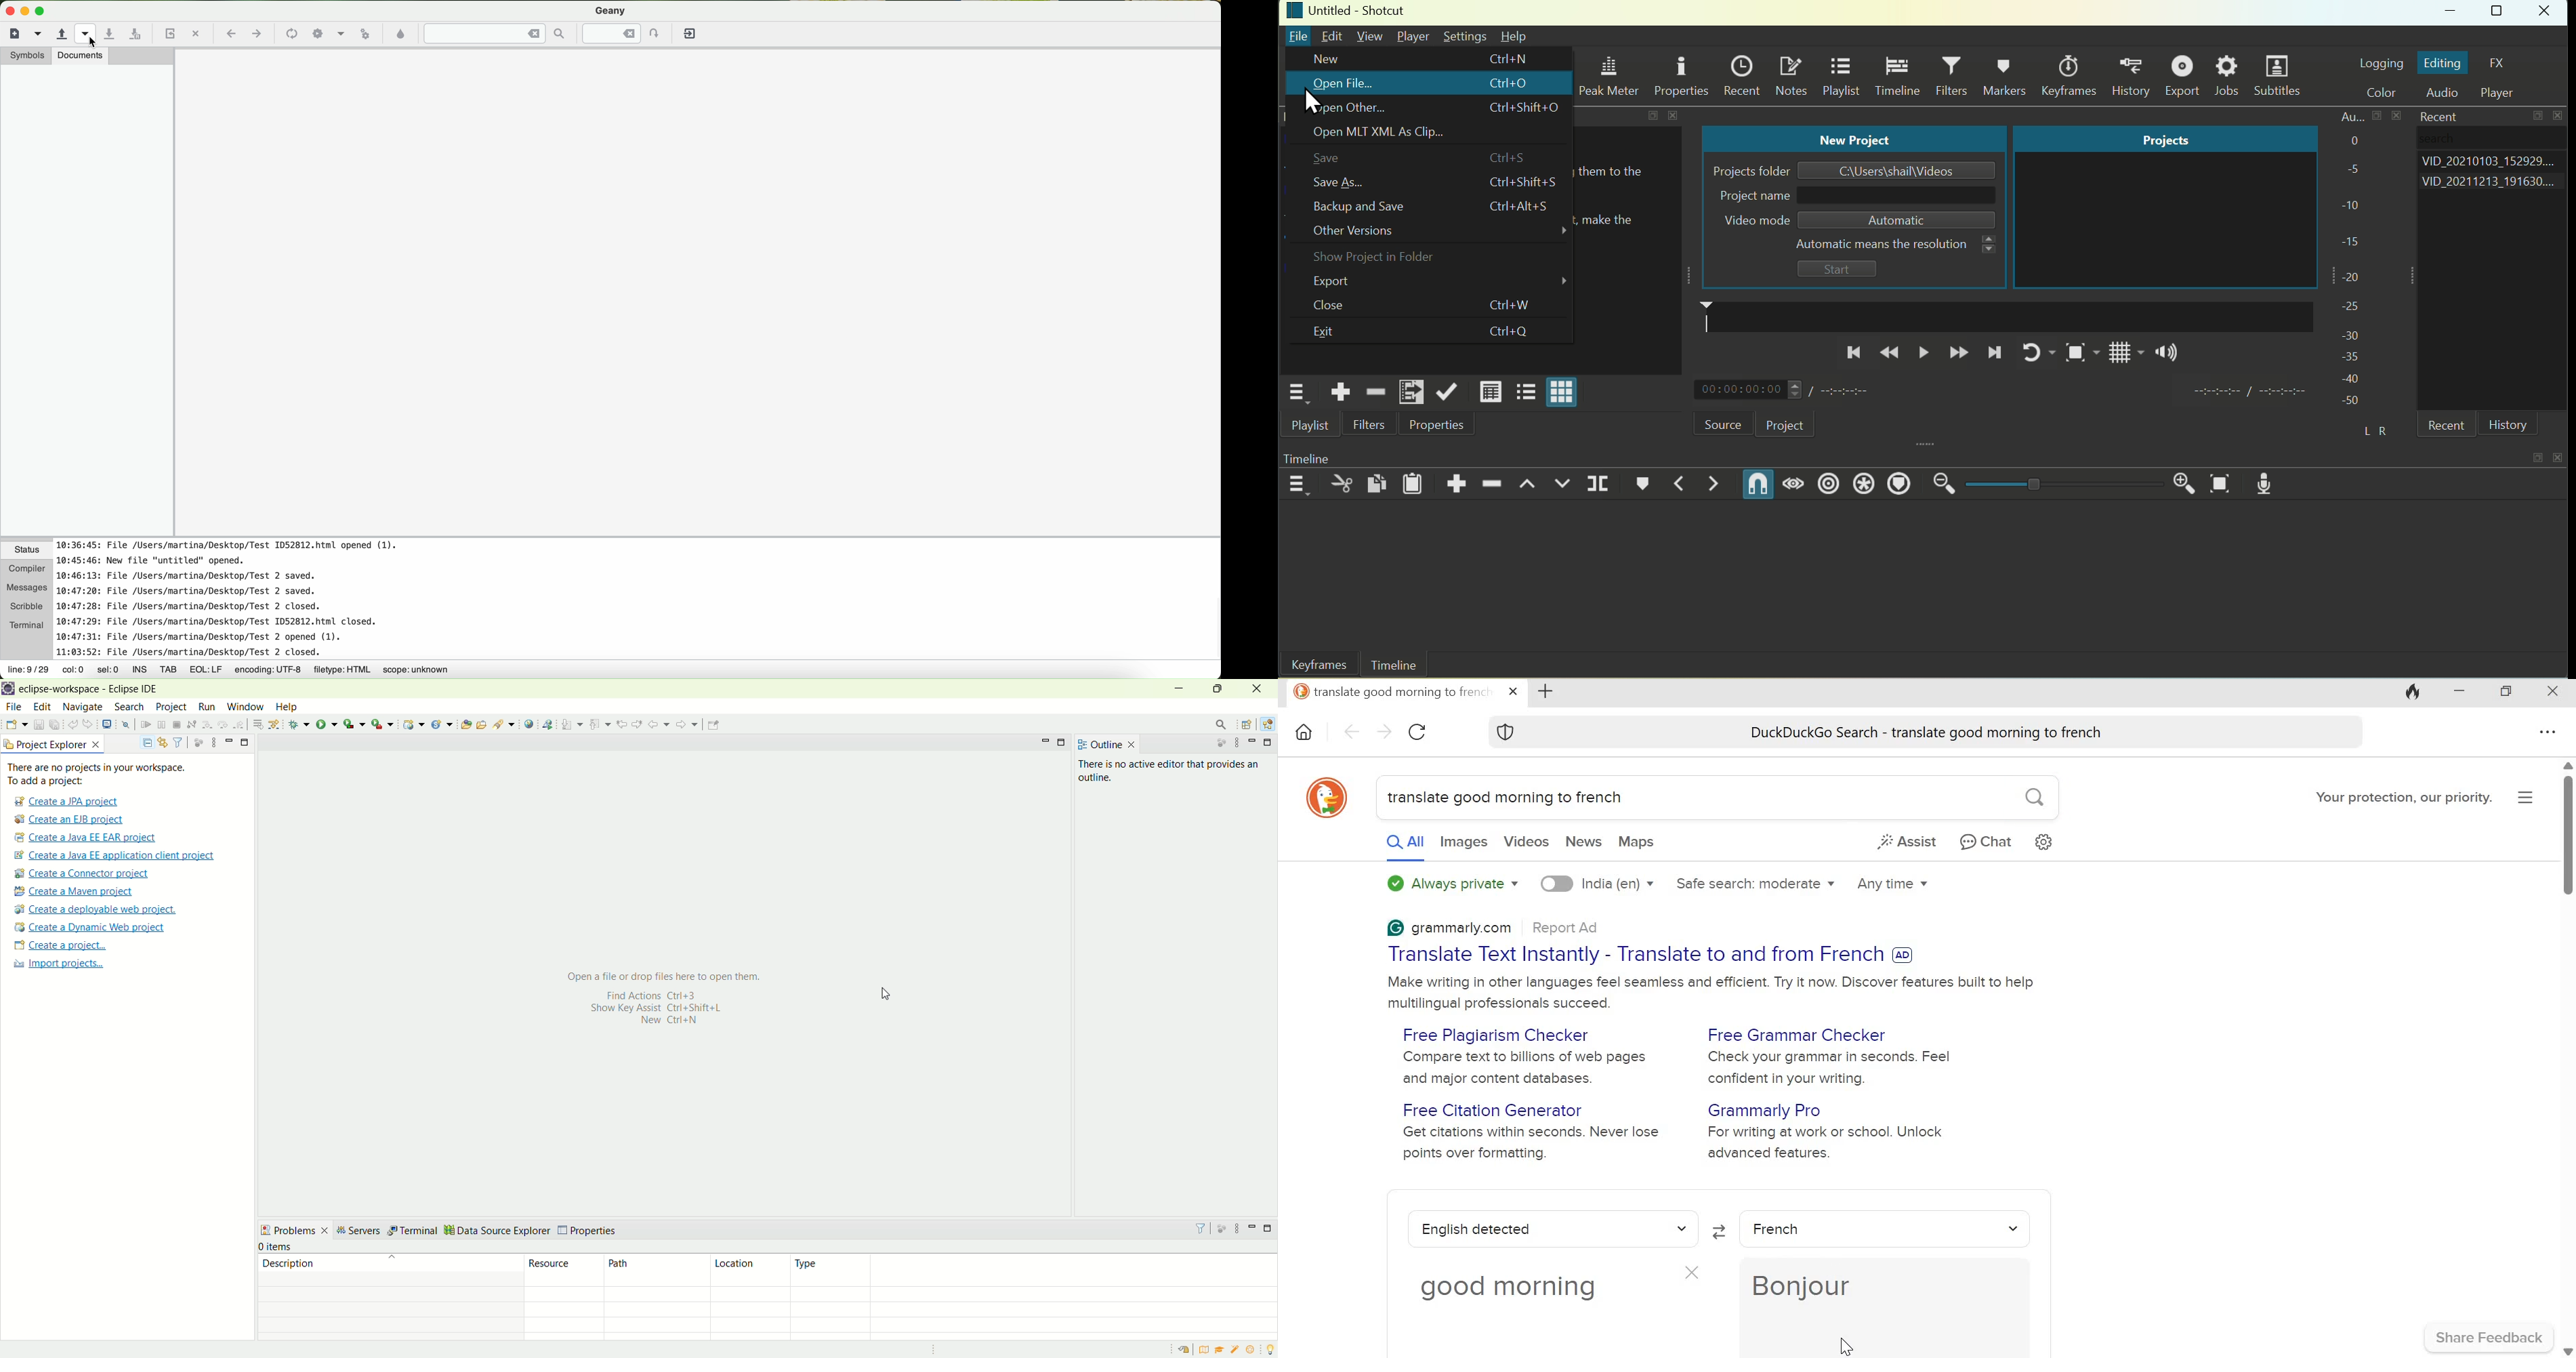  What do you see at coordinates (2247, 393) in the screenshot?
I see `duration` at bounding box center [2247, 393].